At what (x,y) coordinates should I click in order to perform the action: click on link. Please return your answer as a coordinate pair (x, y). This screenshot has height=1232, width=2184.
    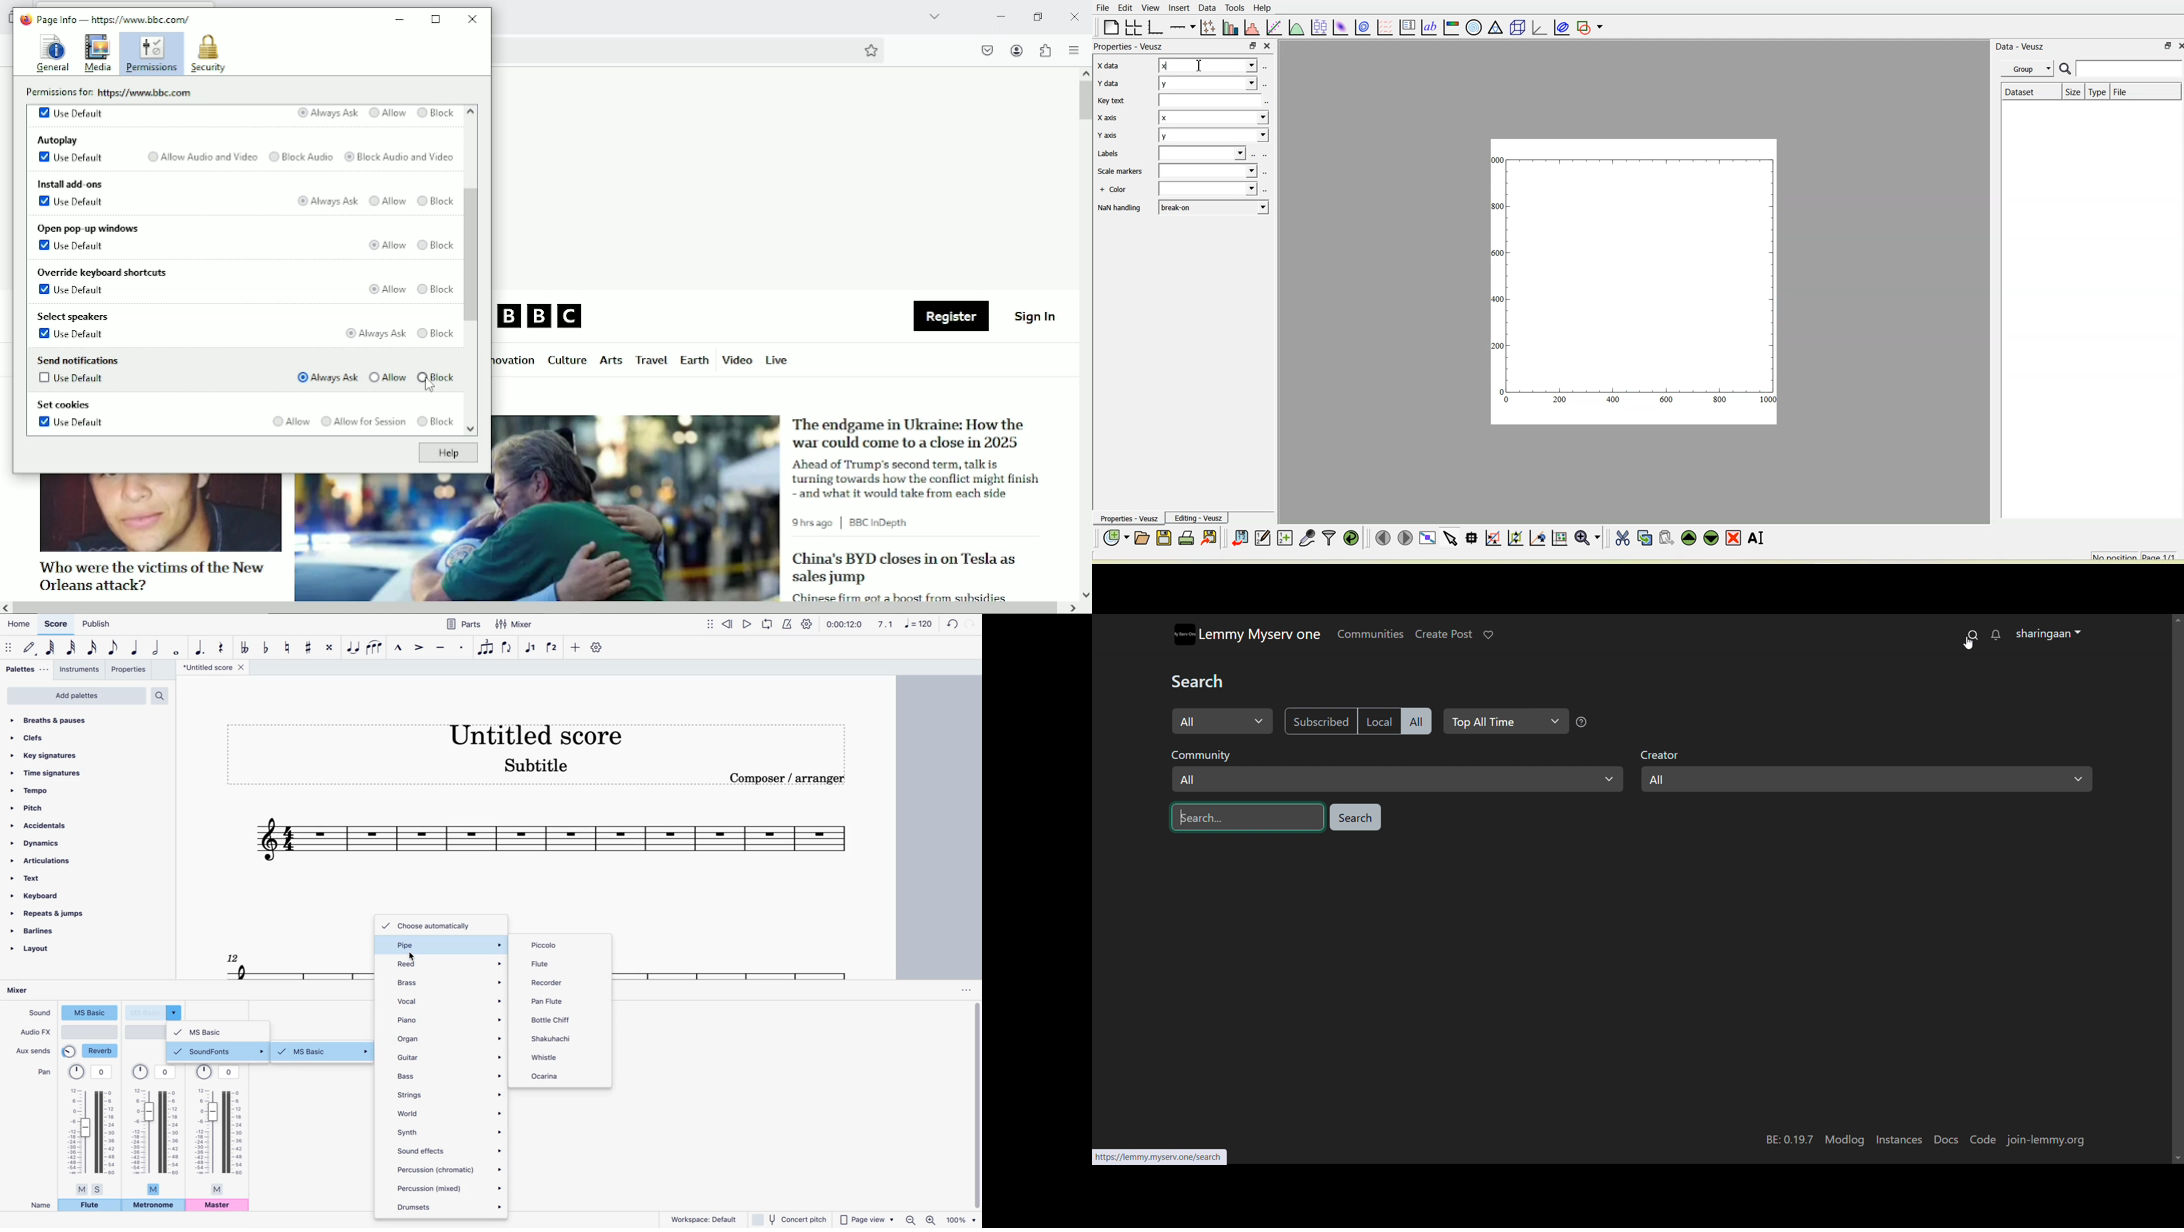
    Looking at the image, I should click on (1163, 1154).